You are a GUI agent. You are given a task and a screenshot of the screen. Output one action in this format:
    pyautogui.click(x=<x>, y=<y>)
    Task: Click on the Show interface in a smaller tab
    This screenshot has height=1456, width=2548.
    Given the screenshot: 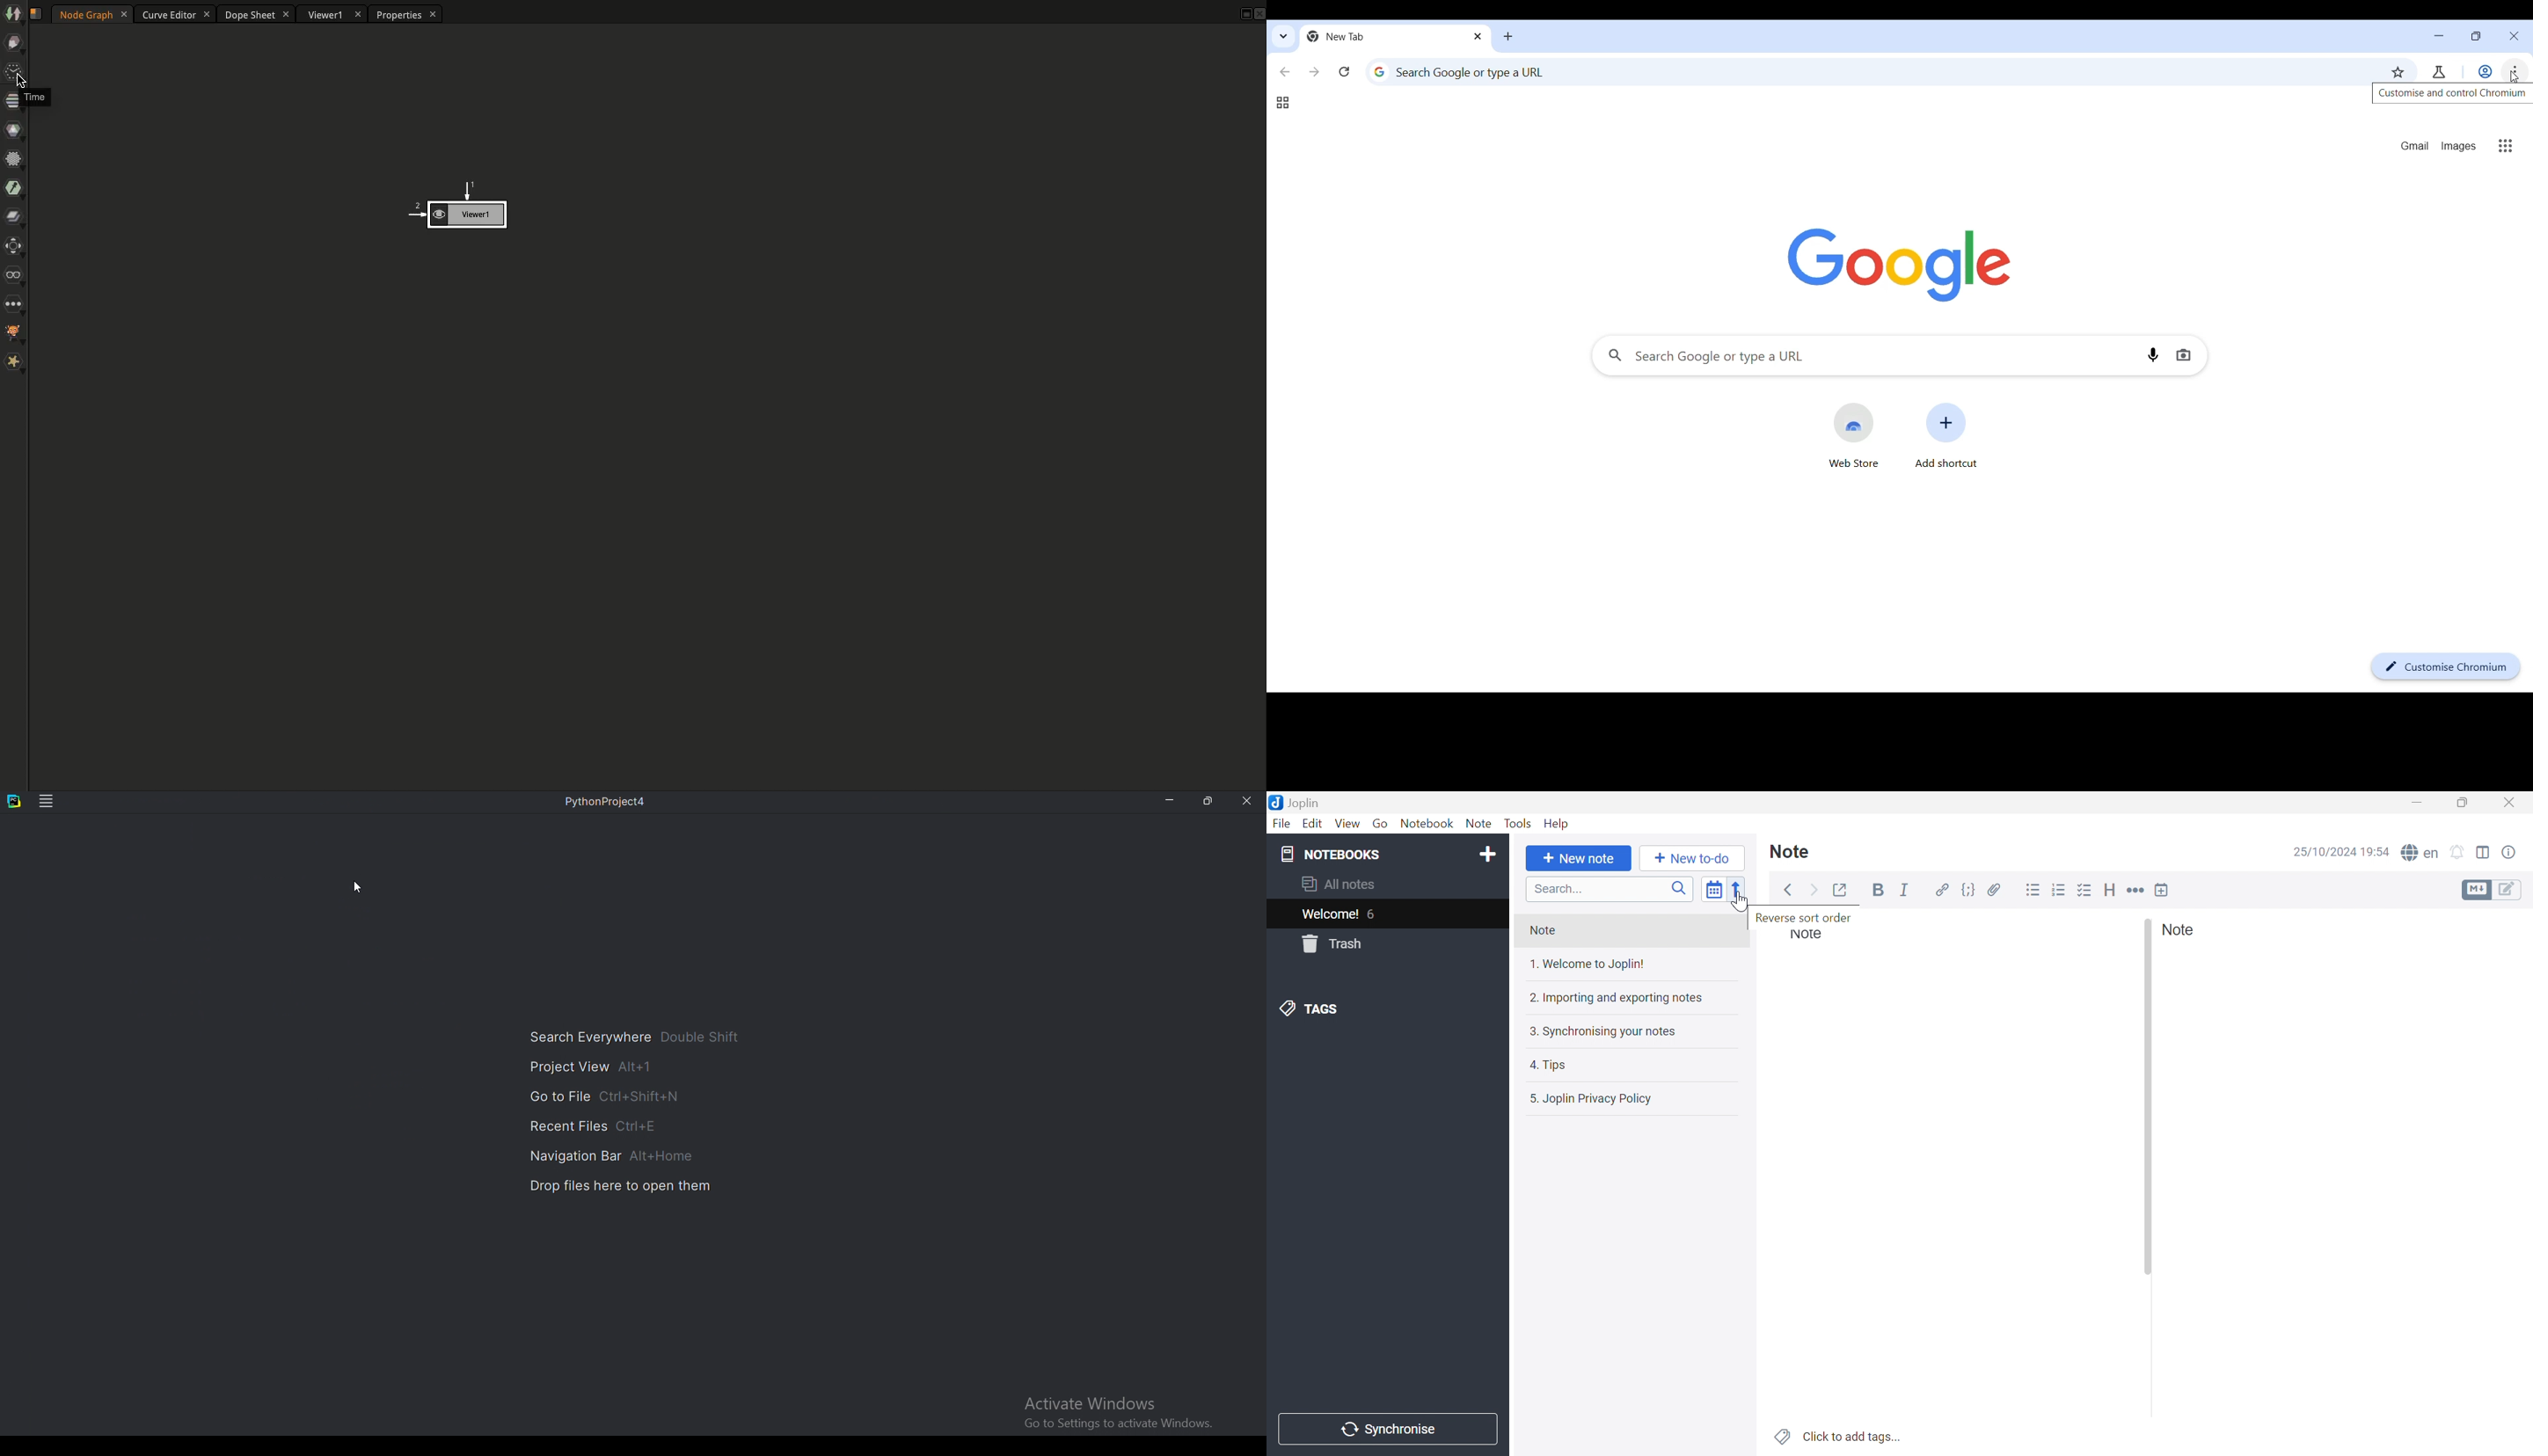 What is the action you would take?
    pyautogui.click(x=2473, y=38)
    